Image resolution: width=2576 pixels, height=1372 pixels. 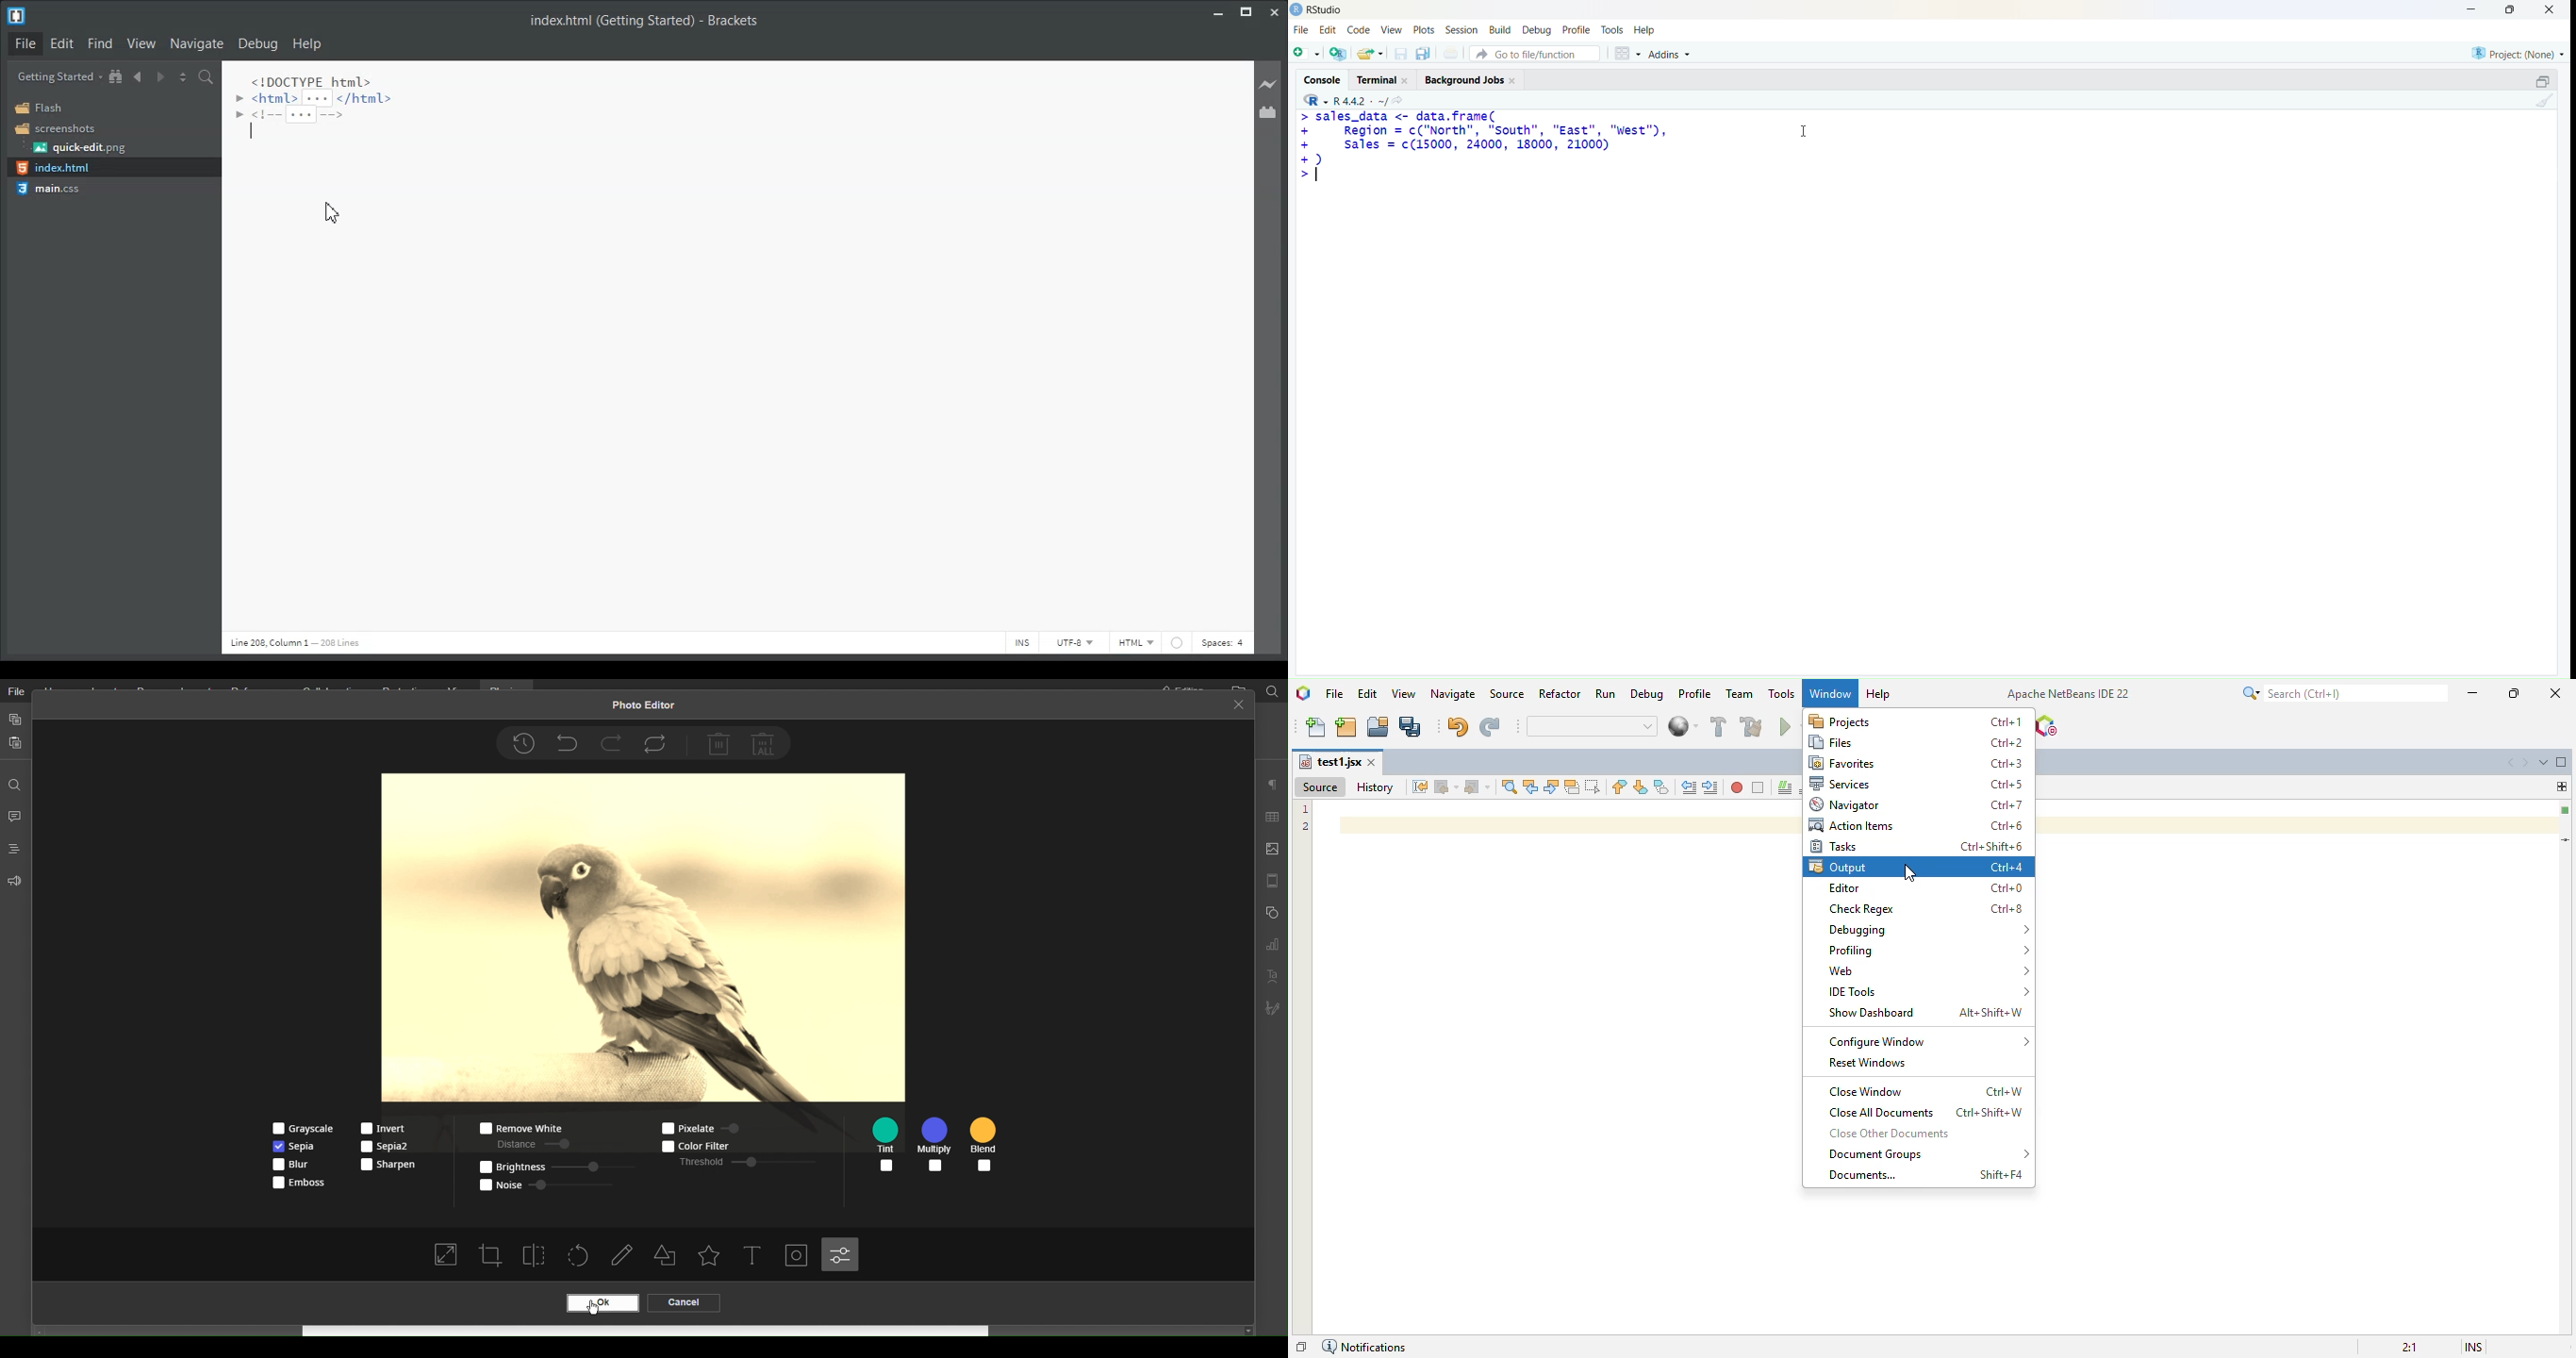 What do you see at coordinates (625, 1257) in the screenshot?
I see `Write` at bounding box center [625, 1257].